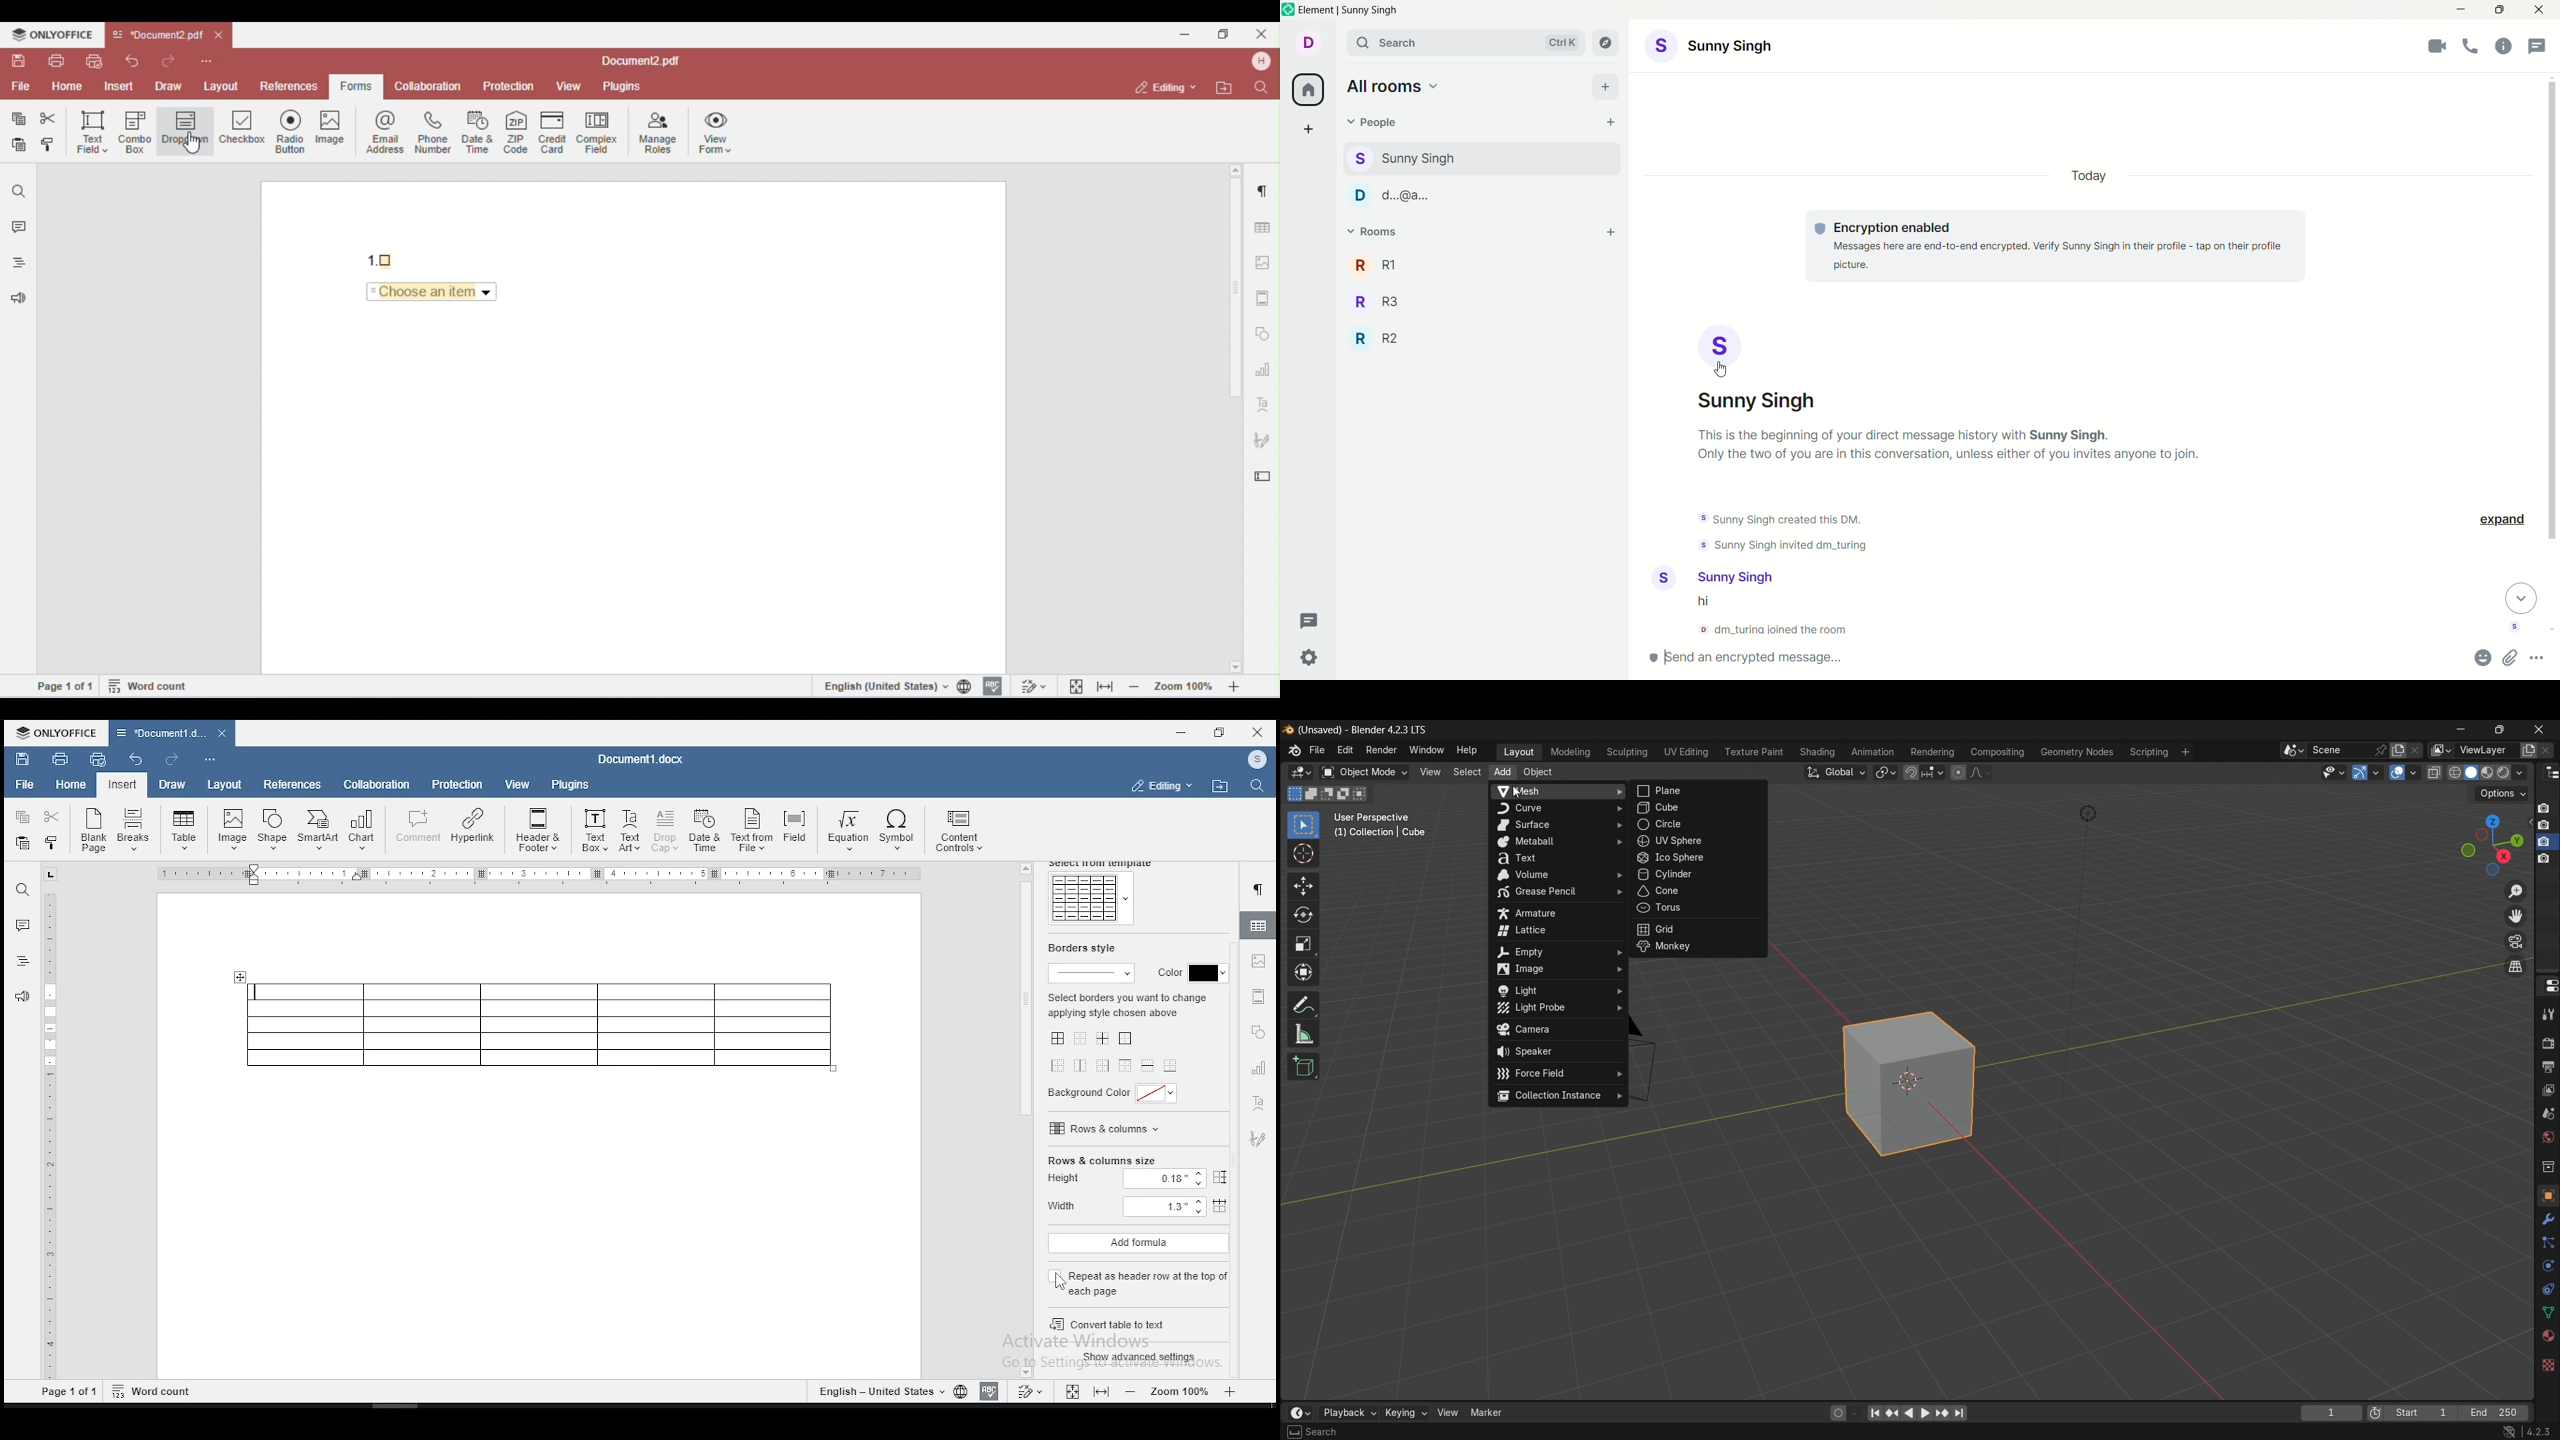  I want to click on Hyperlink, so click(473, 826).